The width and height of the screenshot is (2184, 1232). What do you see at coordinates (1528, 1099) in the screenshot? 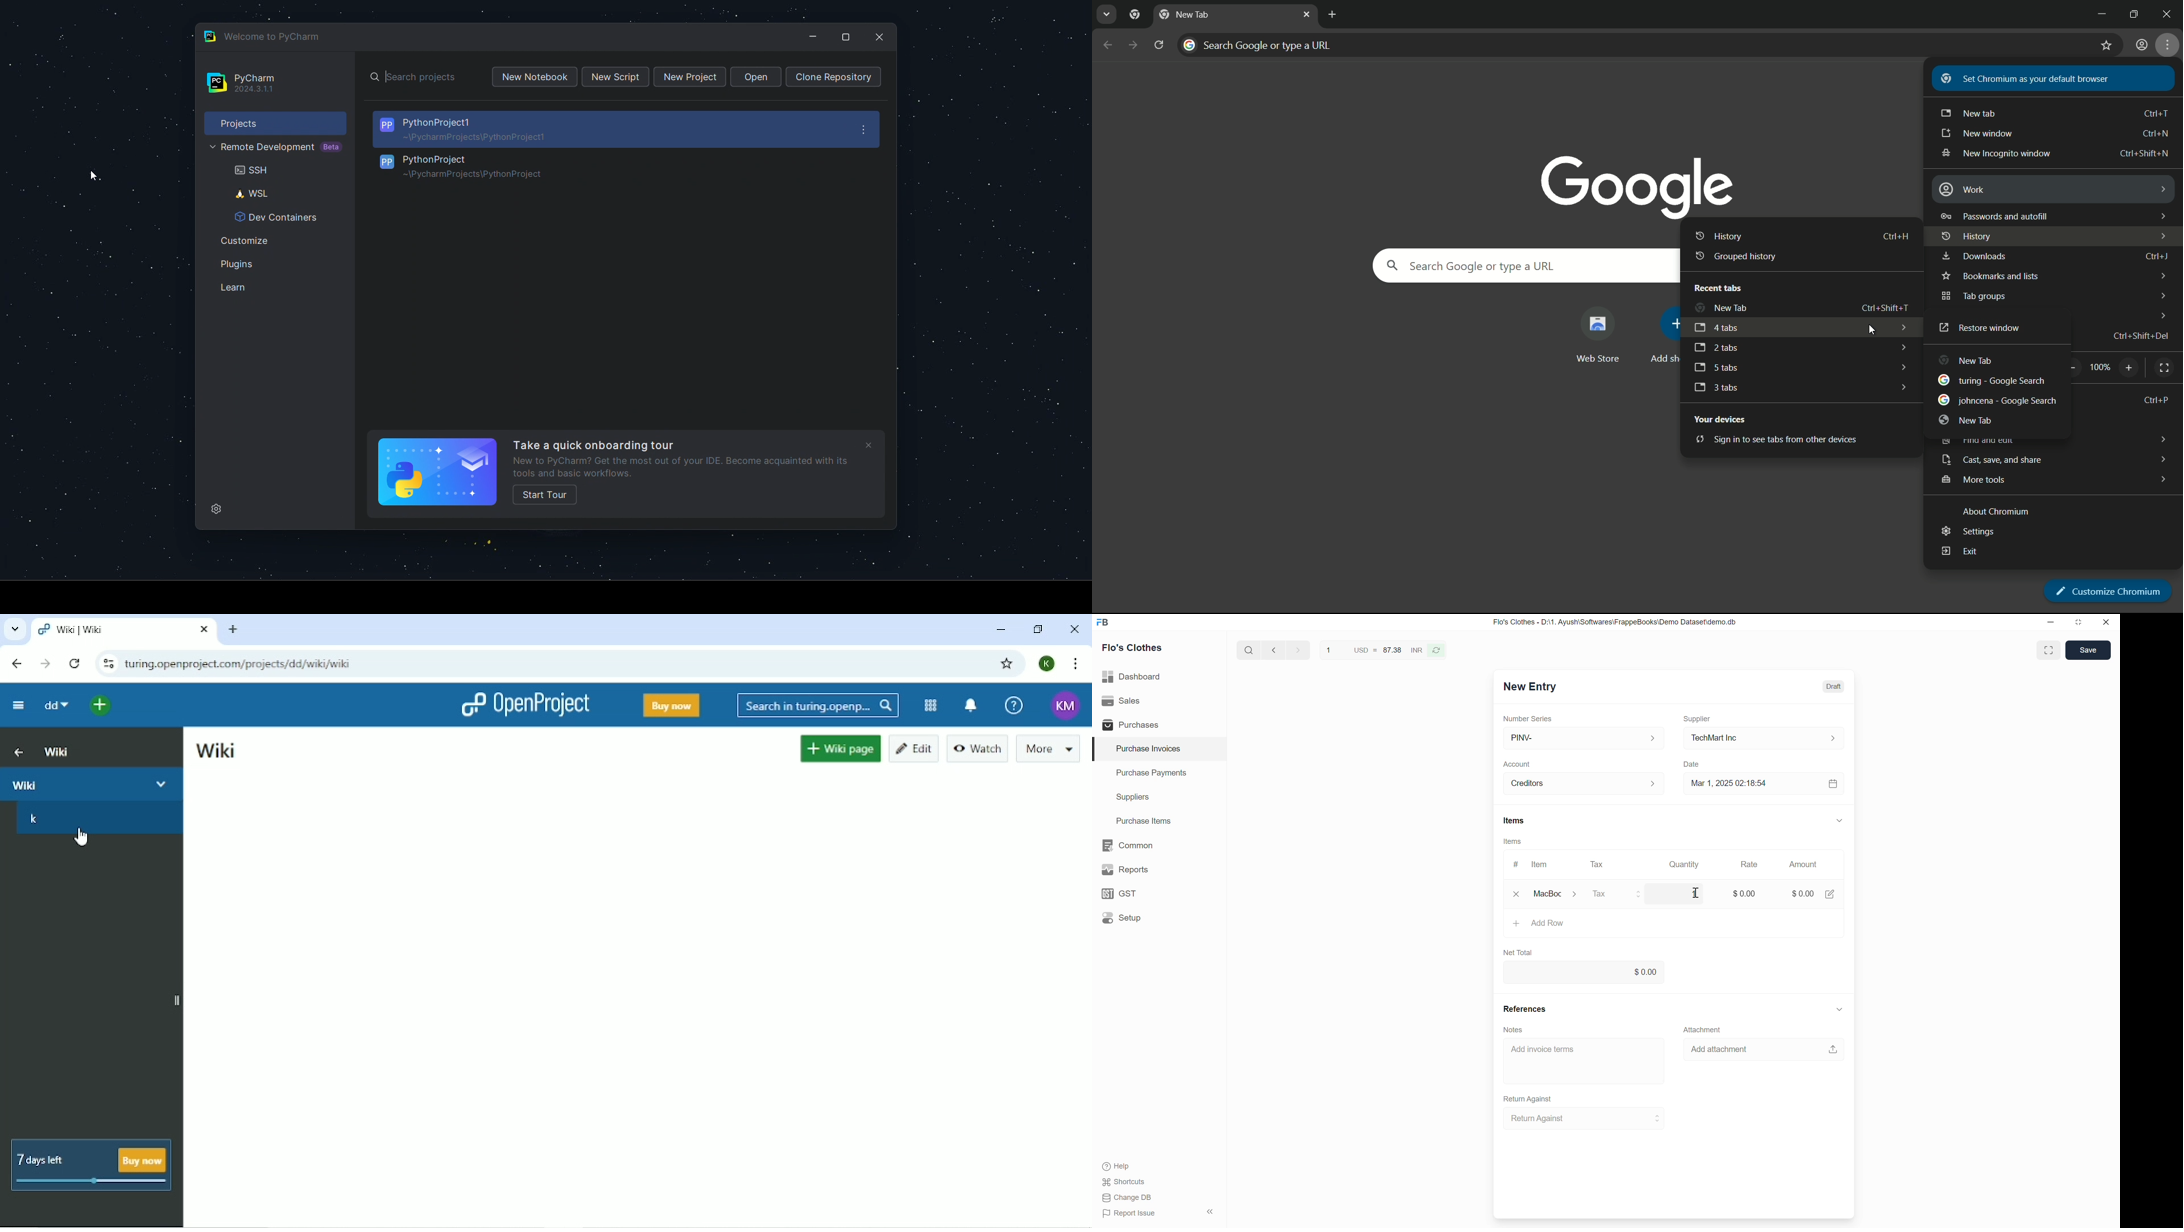
I see `Return Against` at bounding box center [1528, 1099].